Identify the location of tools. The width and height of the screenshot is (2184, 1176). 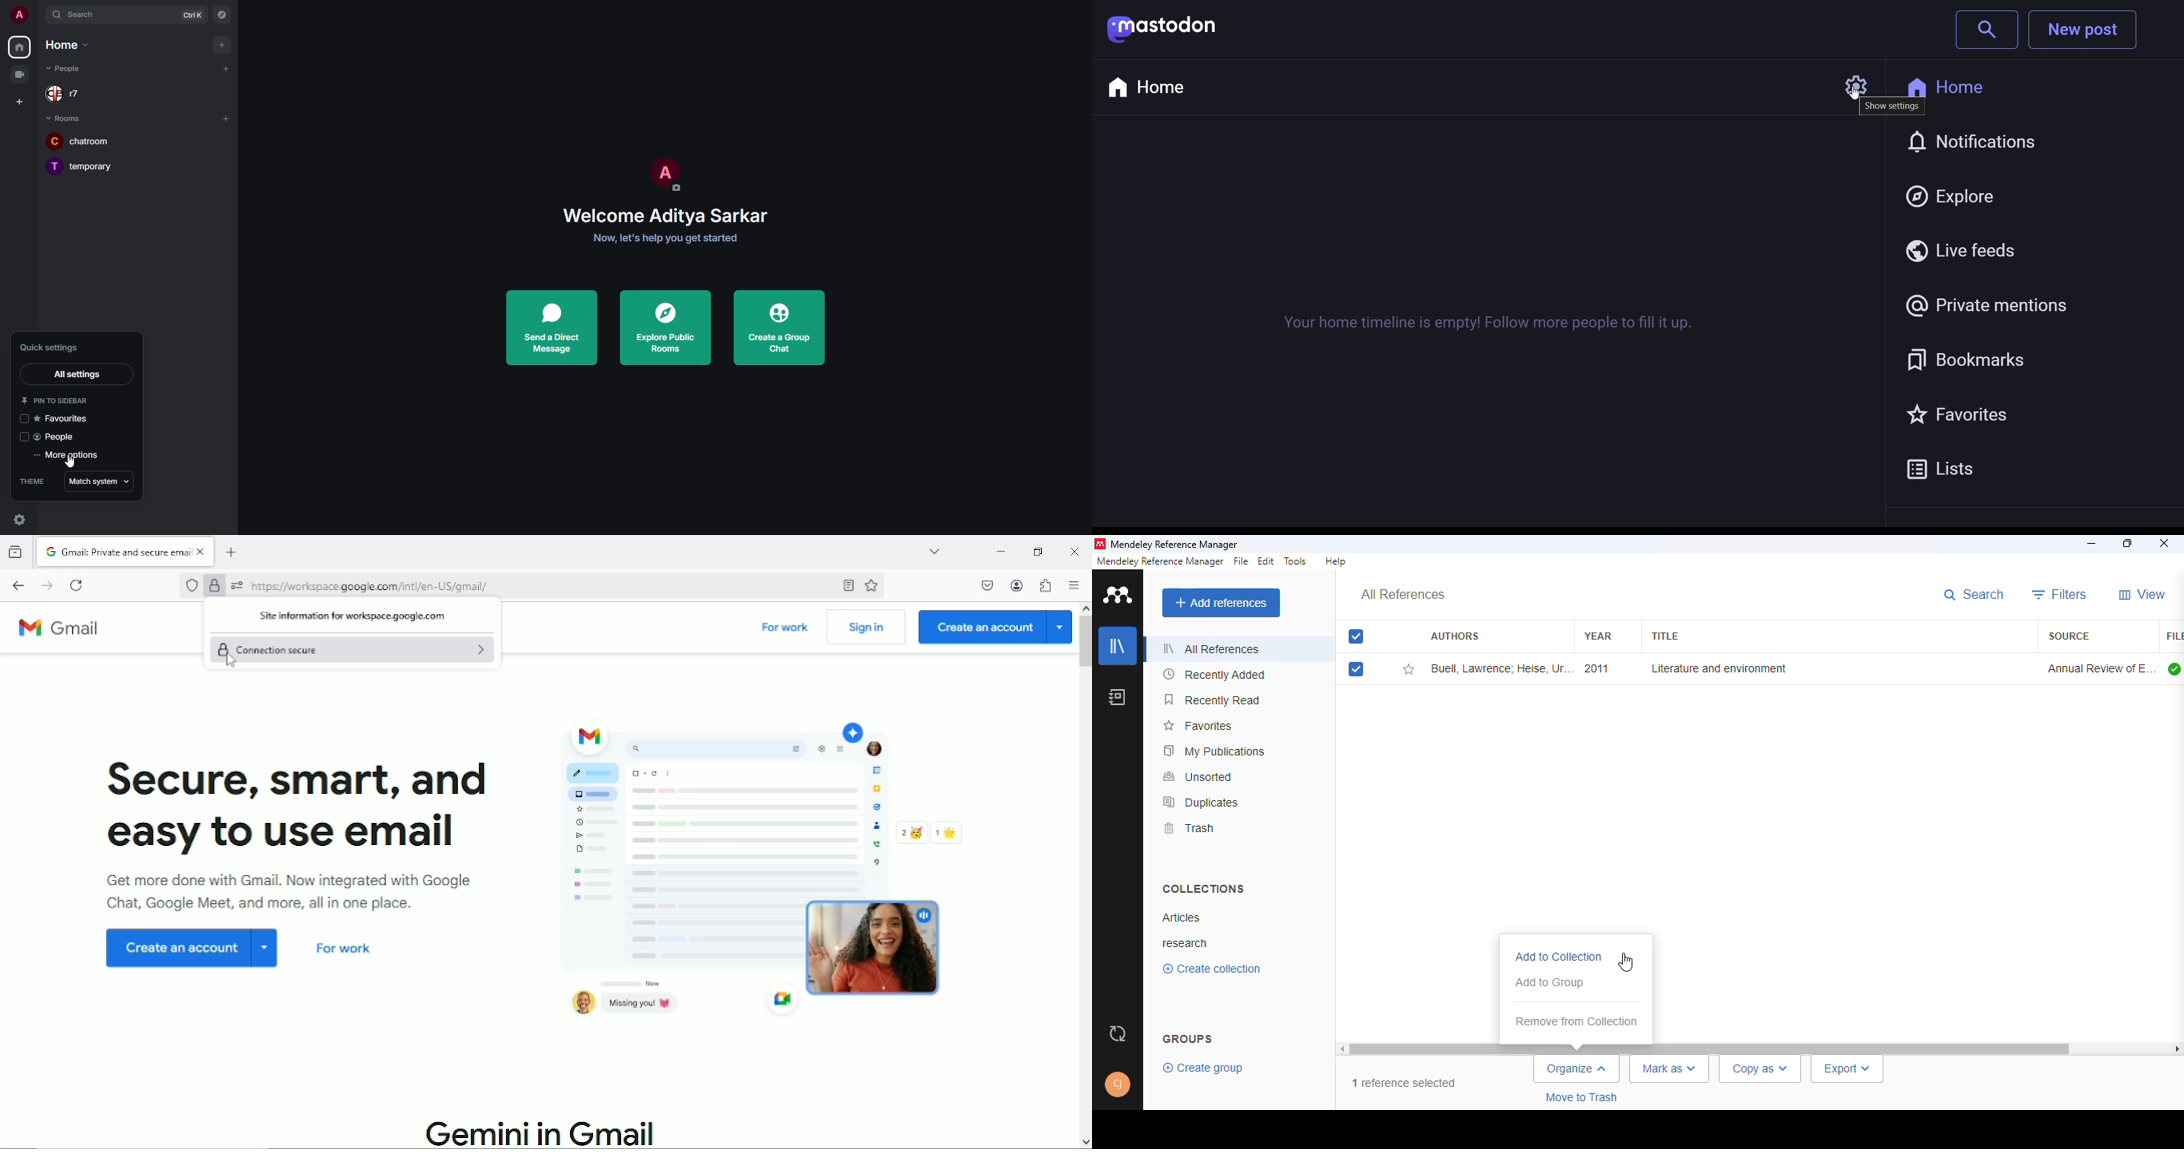
(1296, 561).